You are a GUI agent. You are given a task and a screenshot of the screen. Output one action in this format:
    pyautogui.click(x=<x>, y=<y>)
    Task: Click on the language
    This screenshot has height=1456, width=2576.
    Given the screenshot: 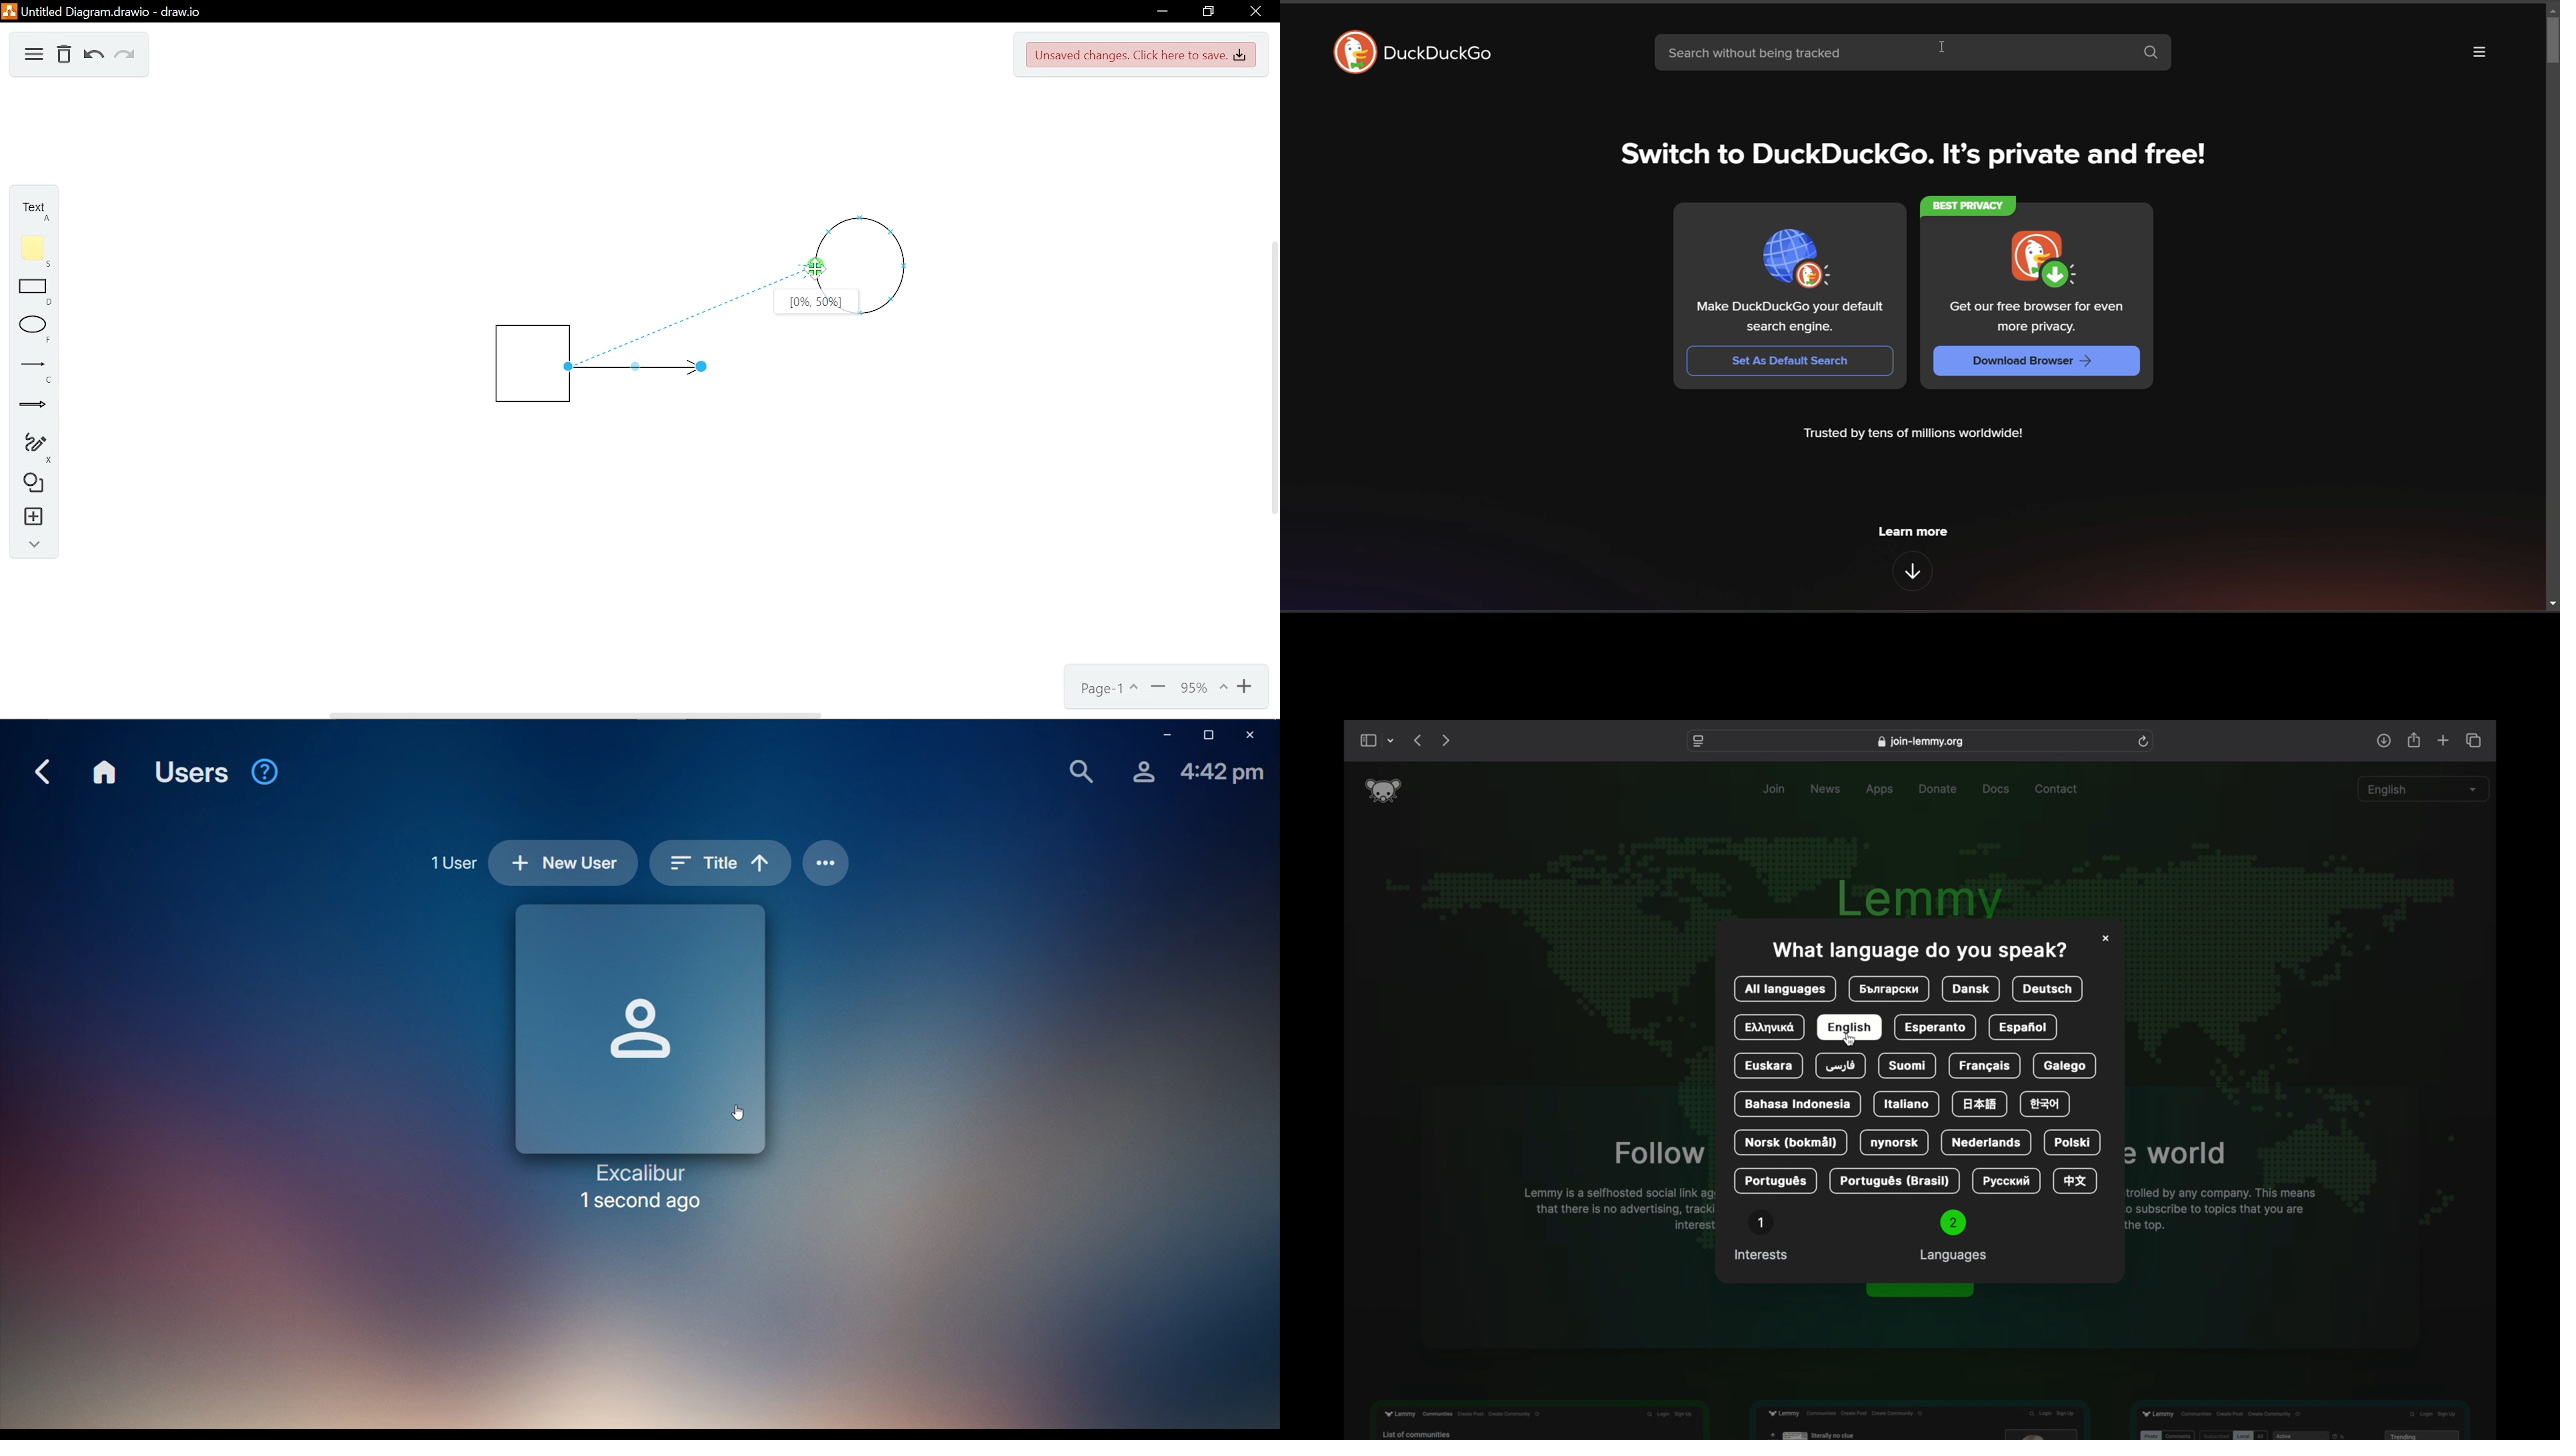 What is the action you would take?
    pyautogui.click(x=2005, y=1181)
    